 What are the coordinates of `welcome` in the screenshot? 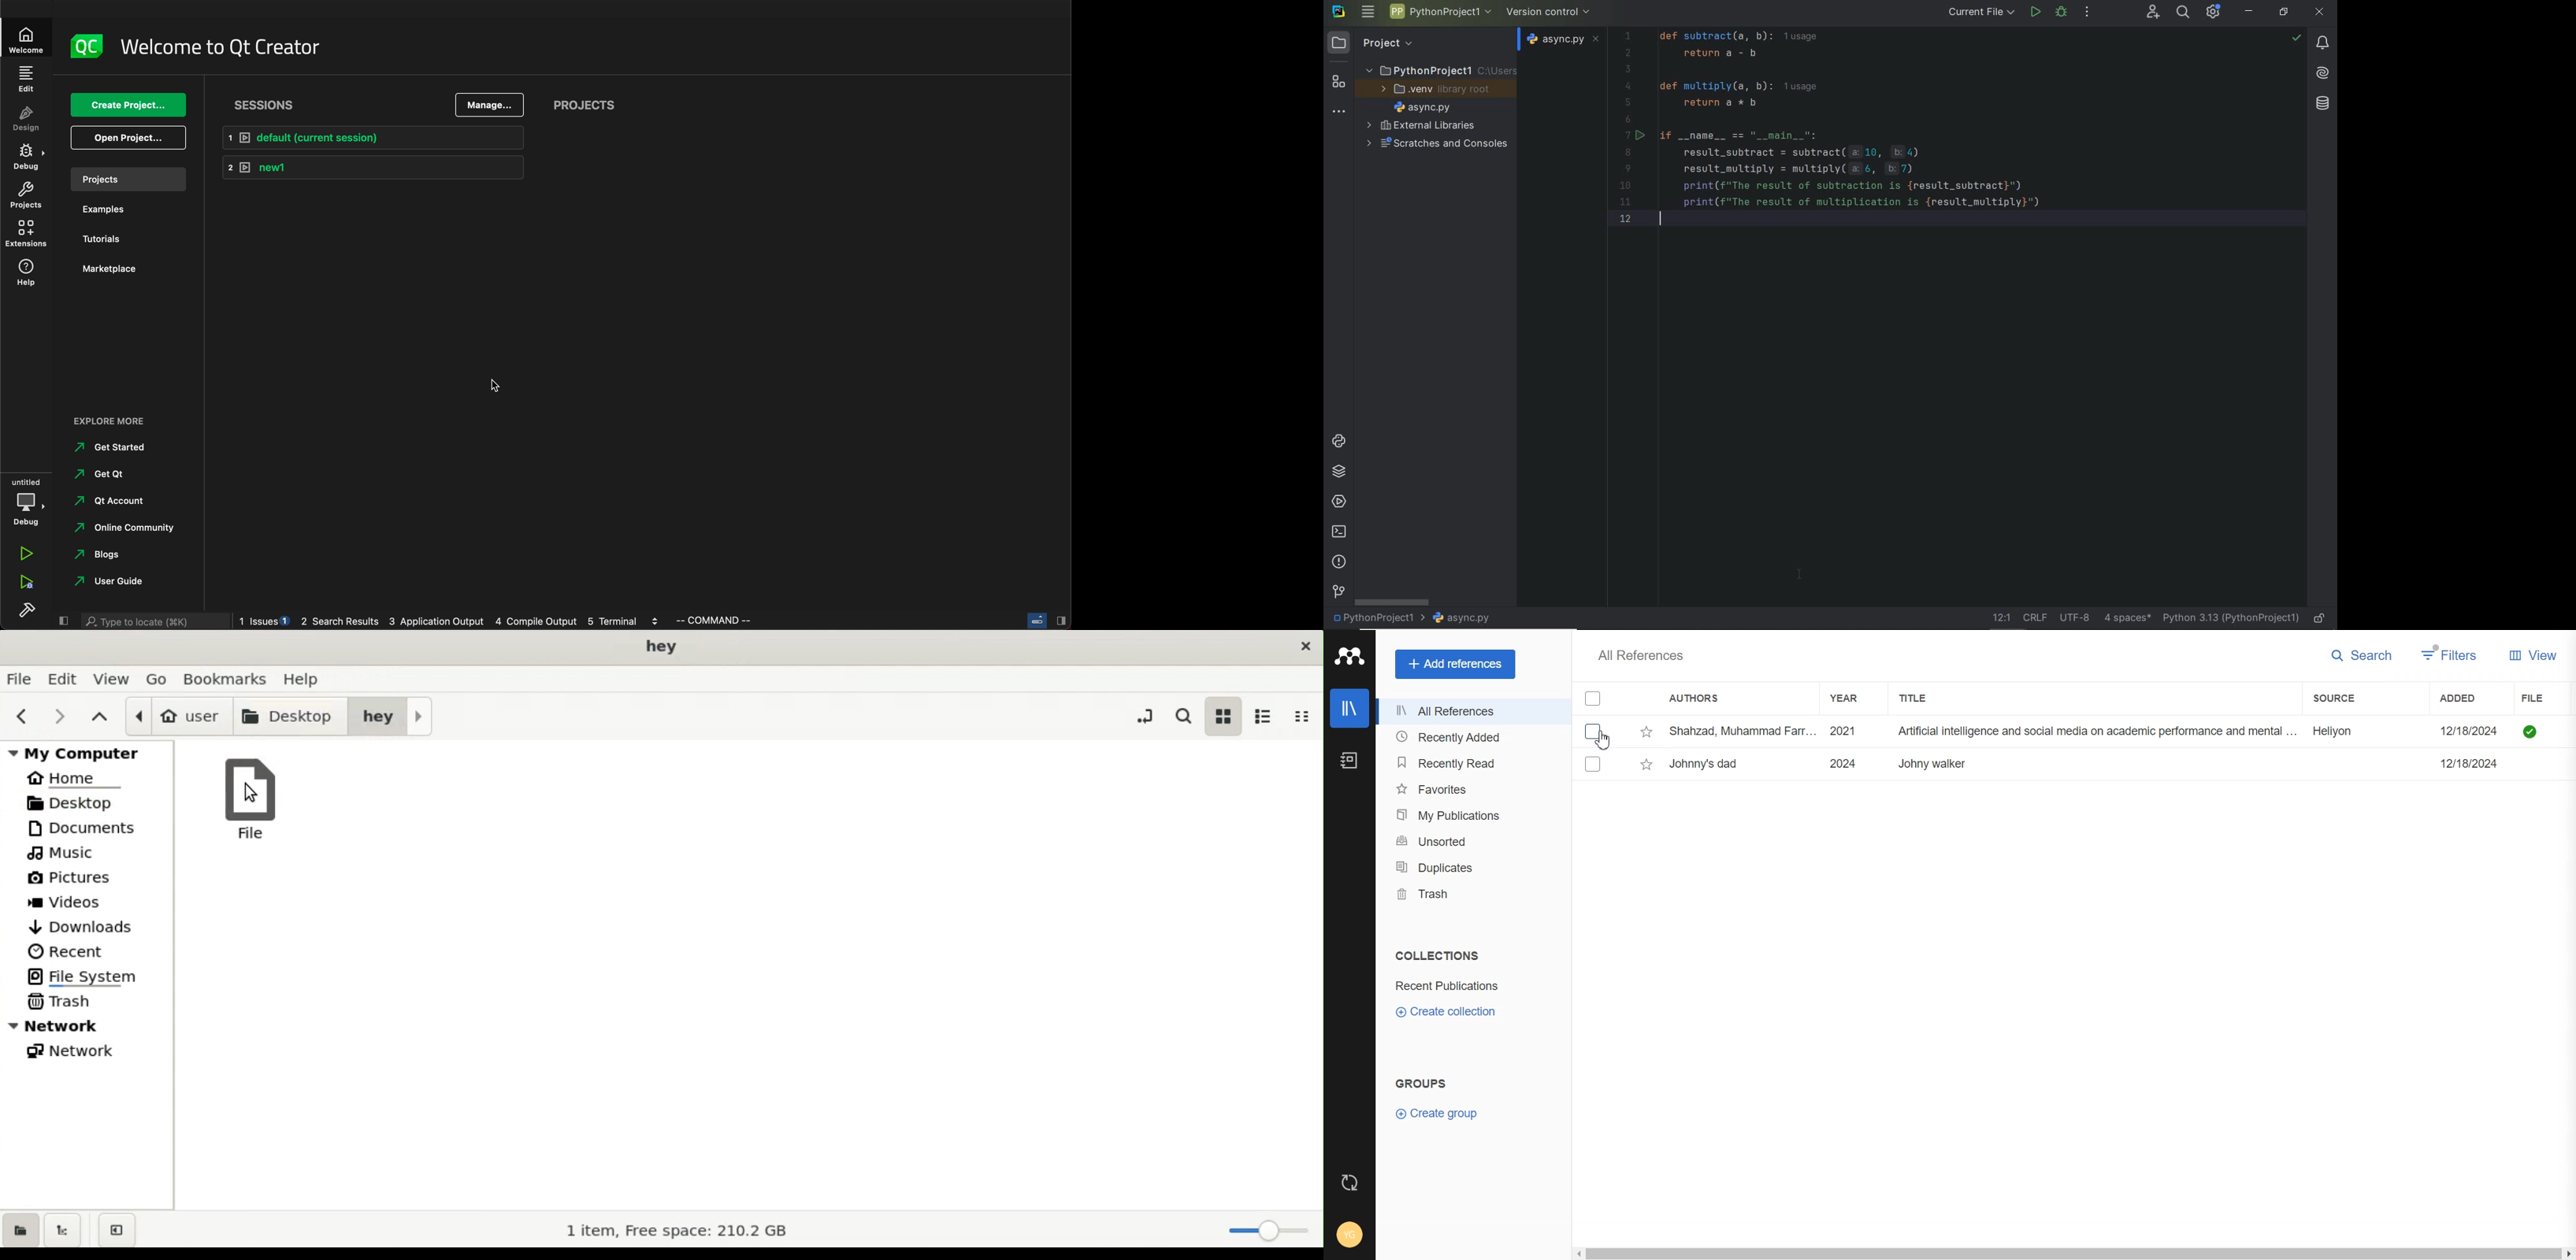 It's located at (26, 38).